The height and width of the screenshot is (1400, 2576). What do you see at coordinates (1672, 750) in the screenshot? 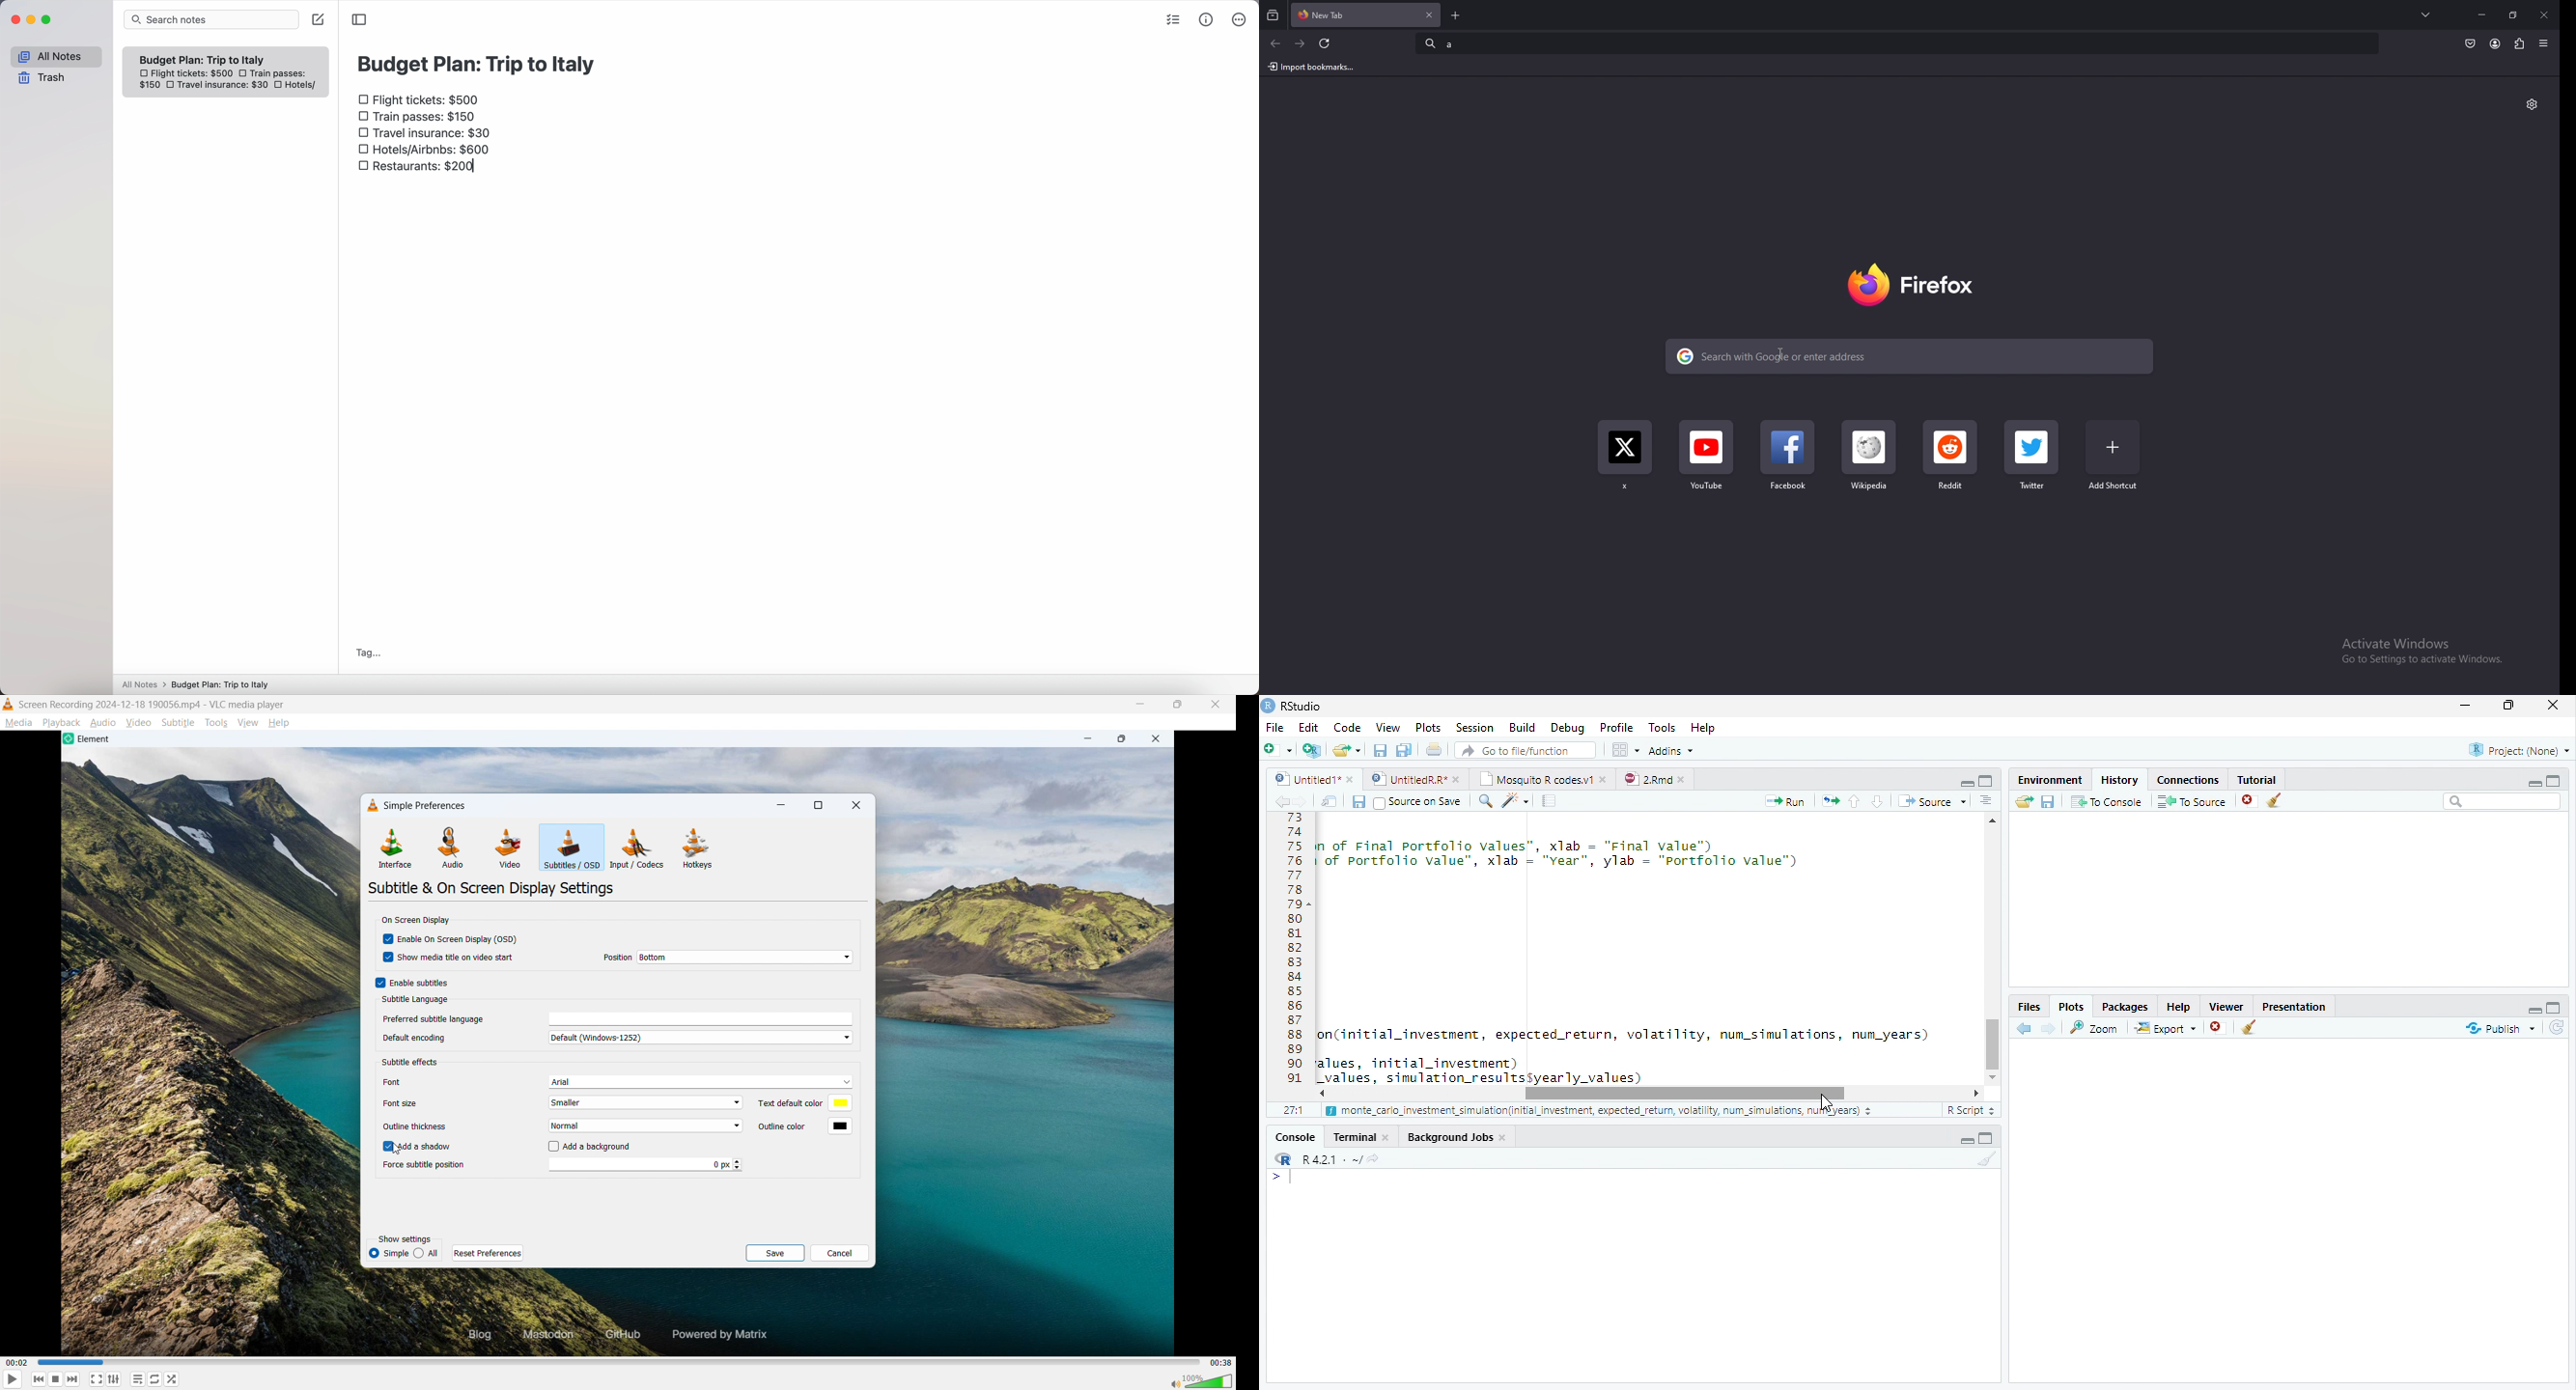
I see `Addins` at bounding box center [1672, 750].